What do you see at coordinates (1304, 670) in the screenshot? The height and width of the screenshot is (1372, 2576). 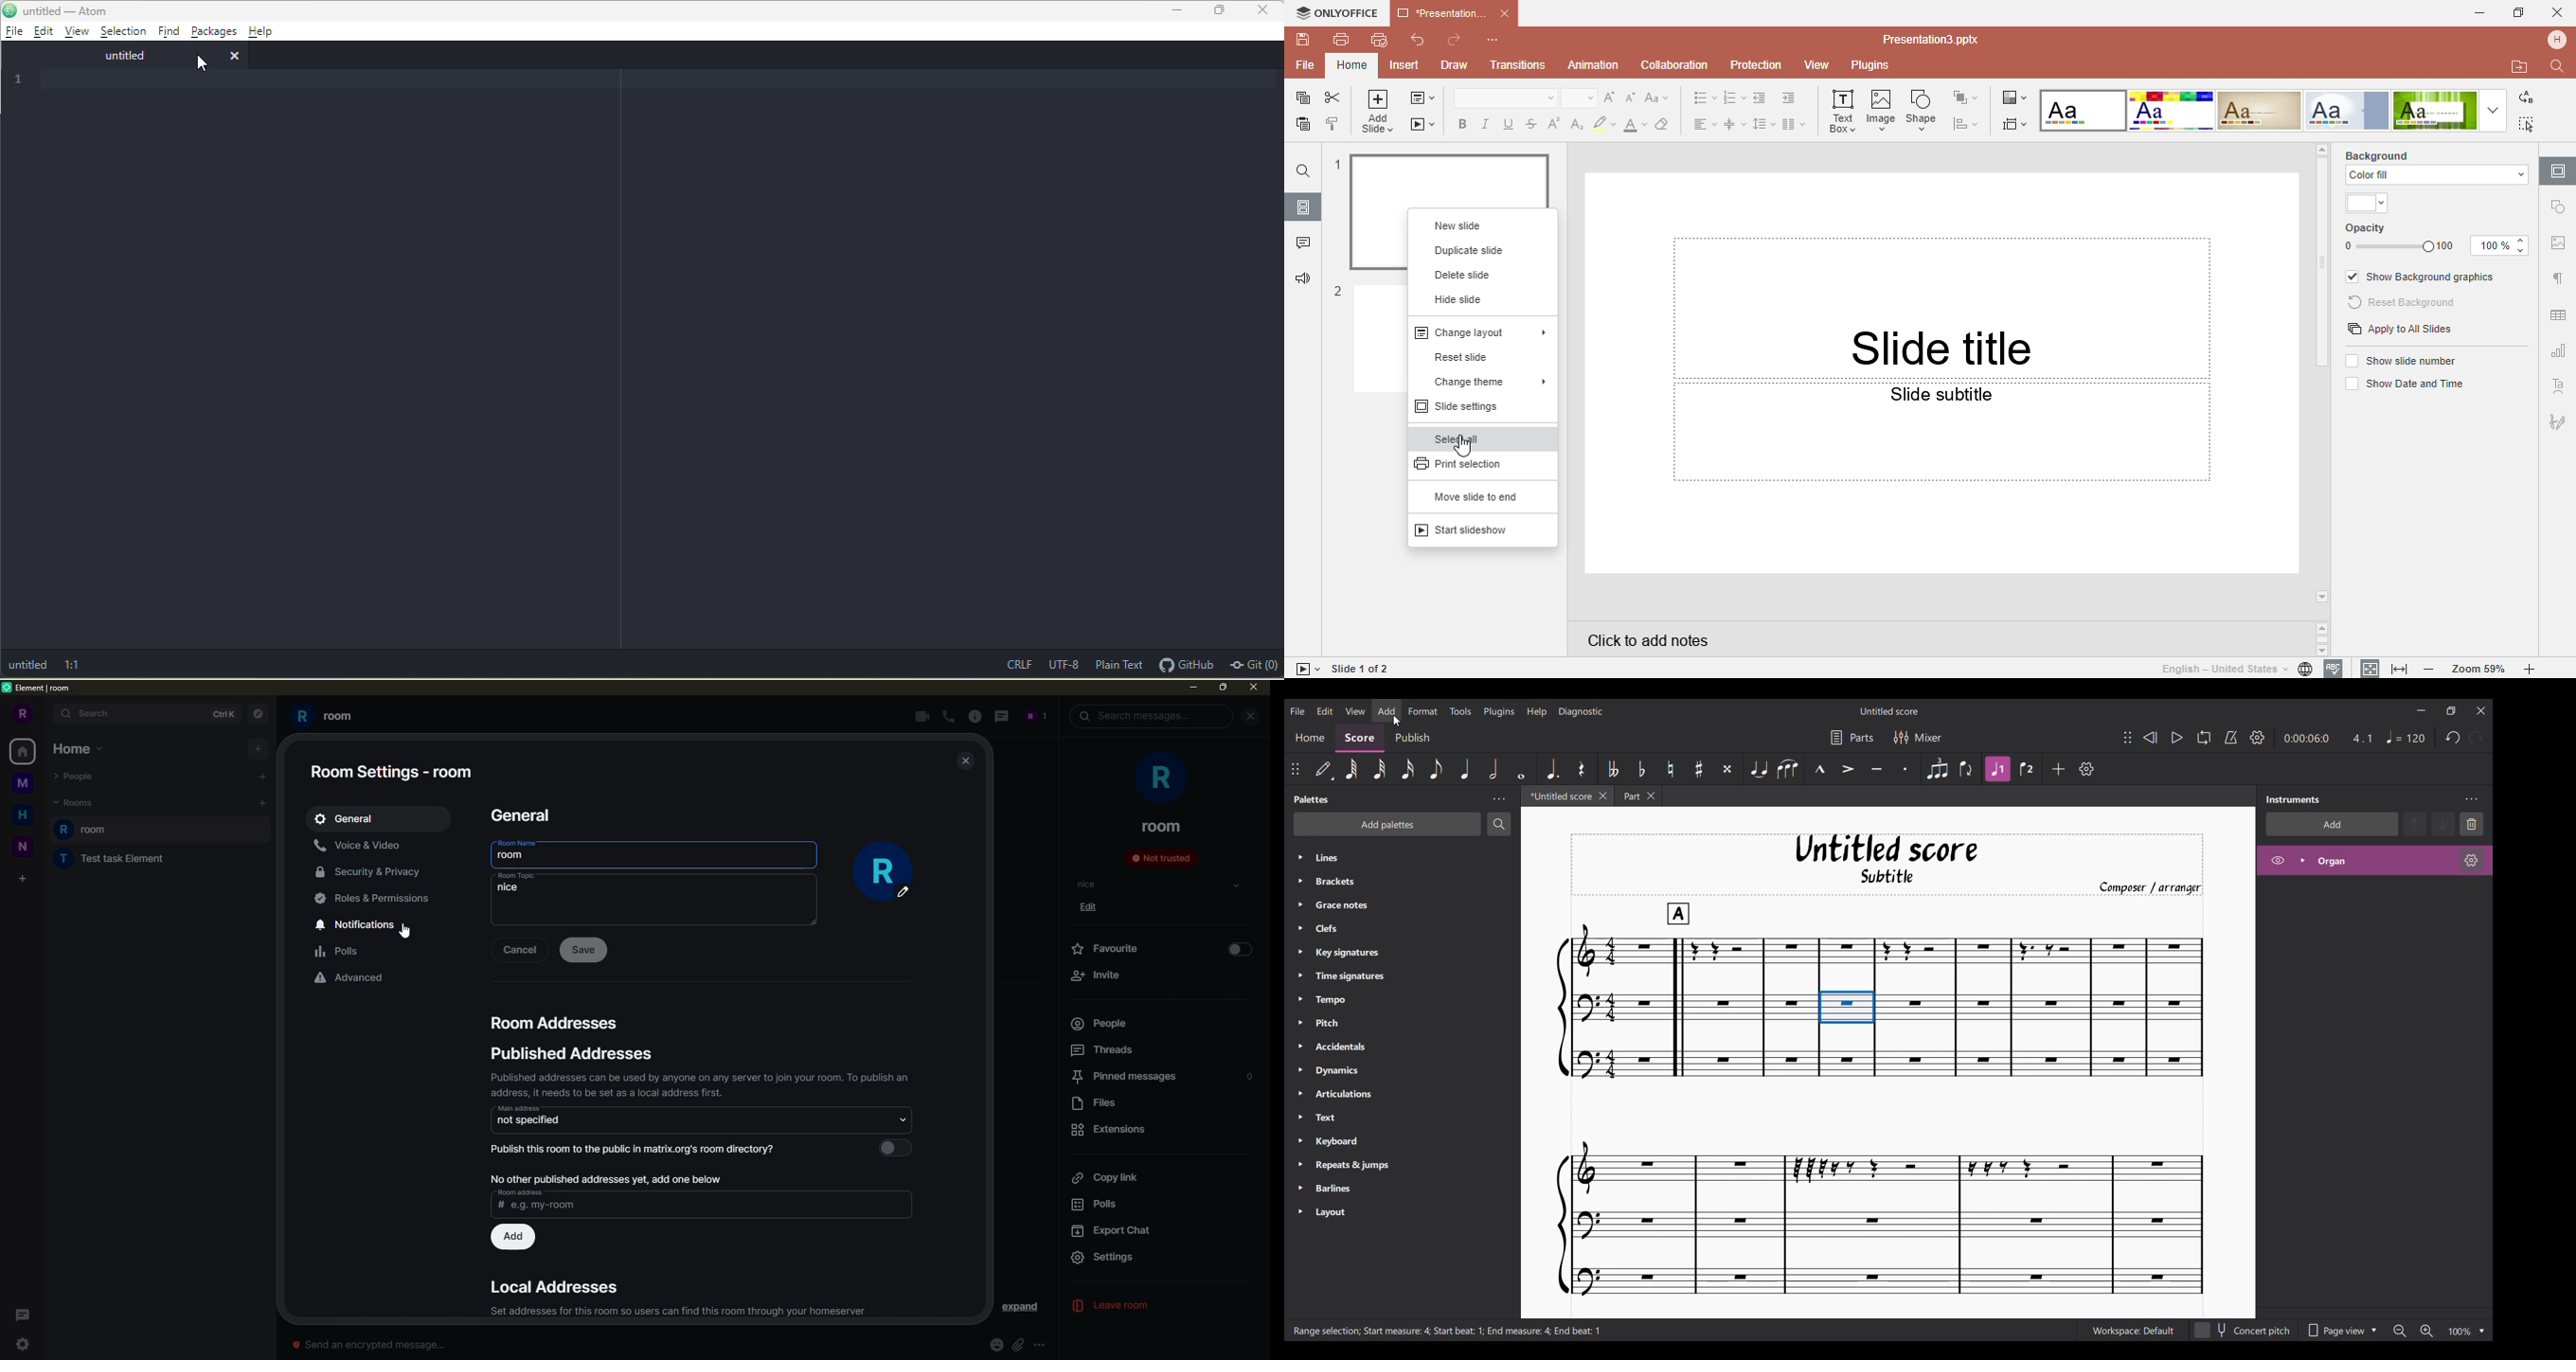 I see `Start slide show` at bounding box center [1304, 670].